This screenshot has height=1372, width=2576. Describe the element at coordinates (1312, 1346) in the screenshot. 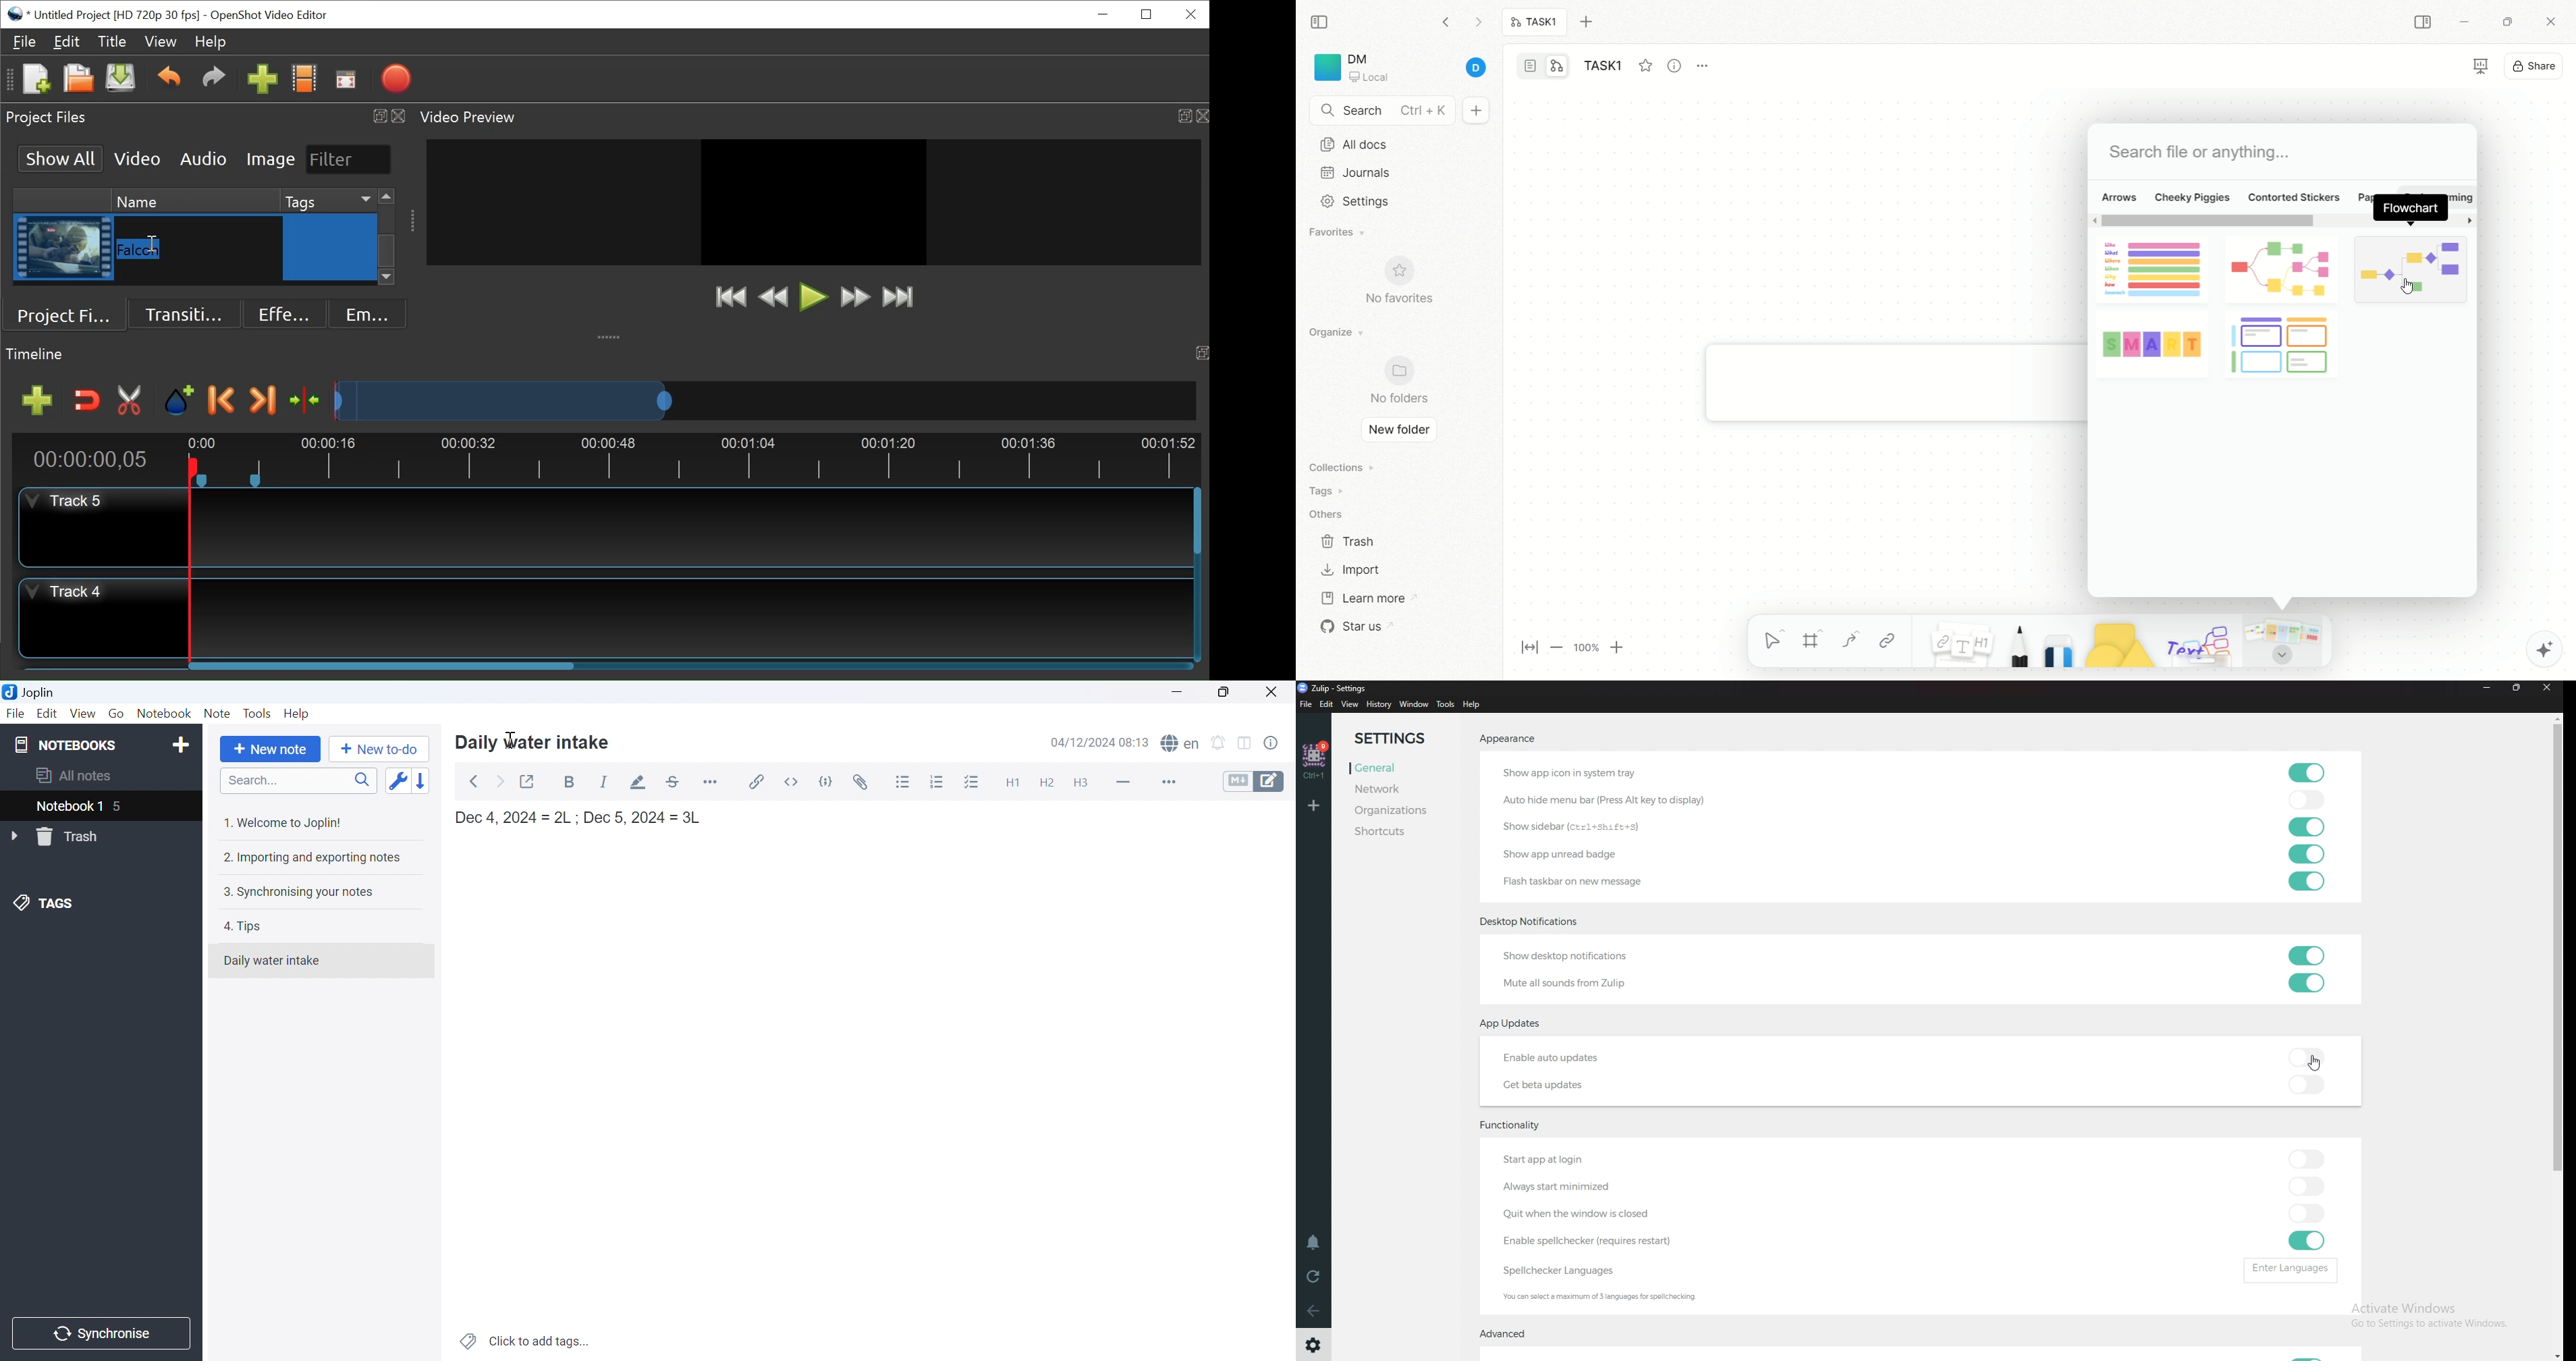

I see `Settings` at that location.